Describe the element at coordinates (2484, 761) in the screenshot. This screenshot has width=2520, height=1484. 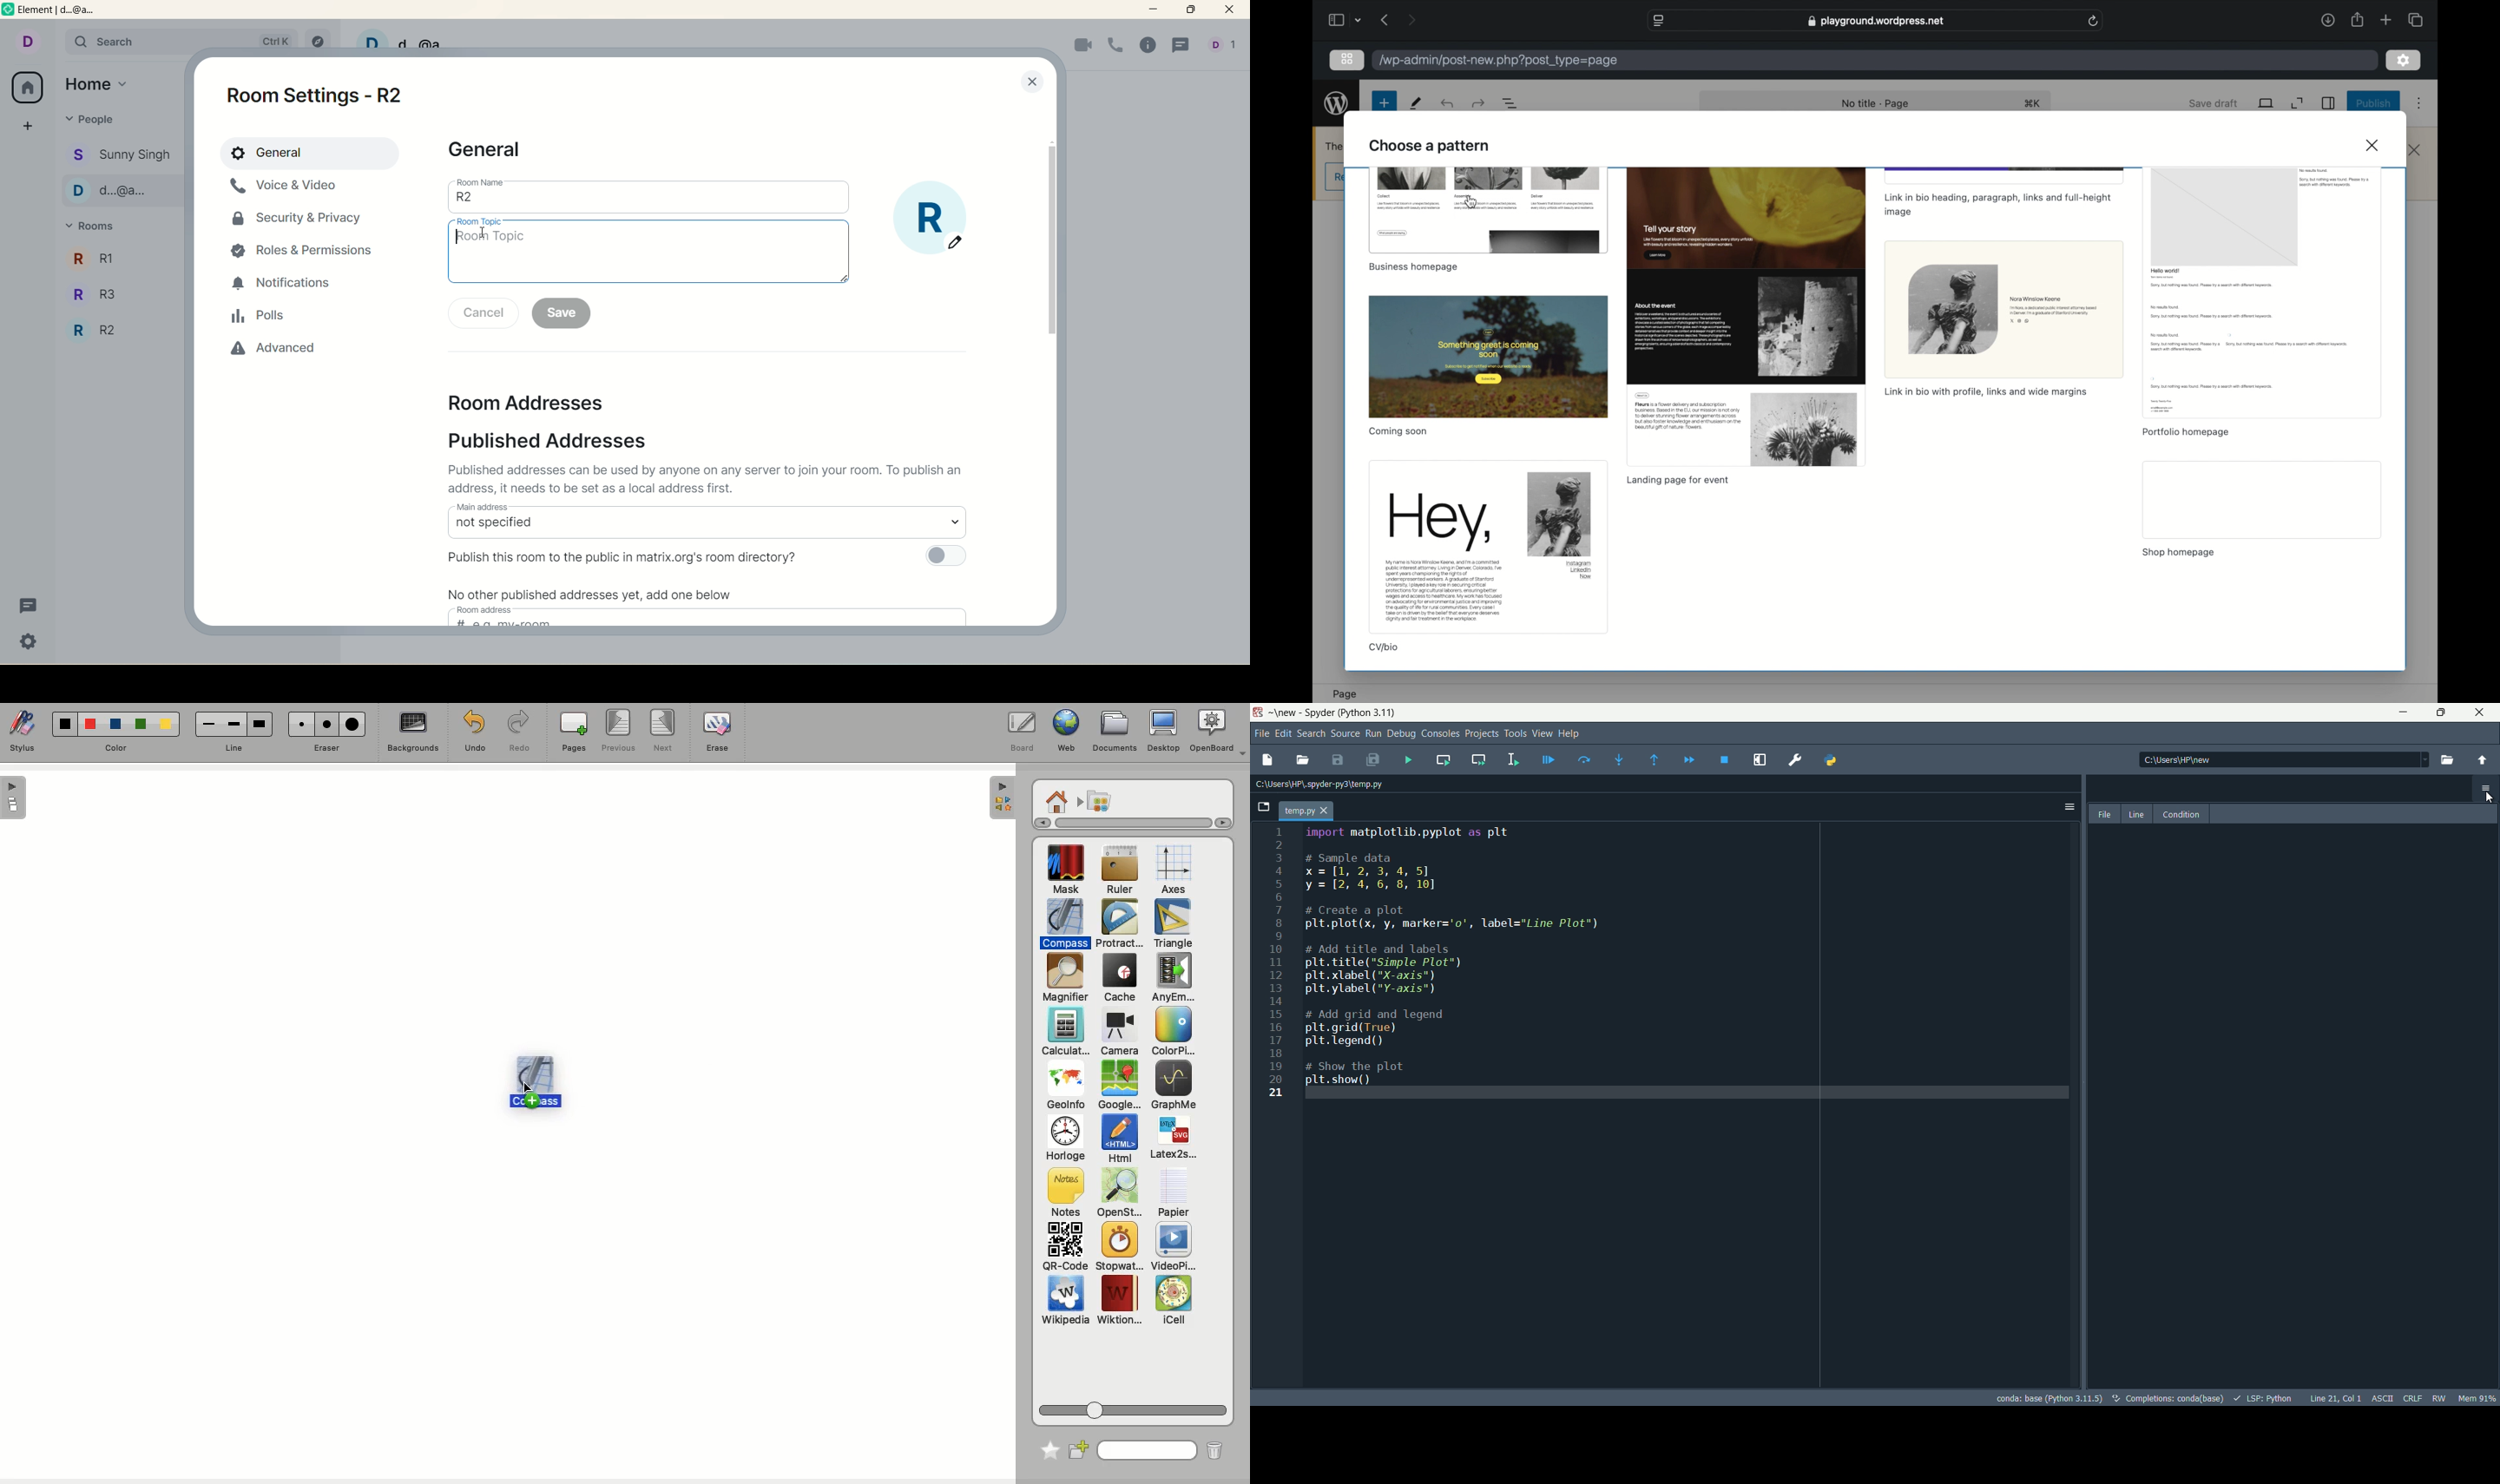
I see `parent directory` at that location.